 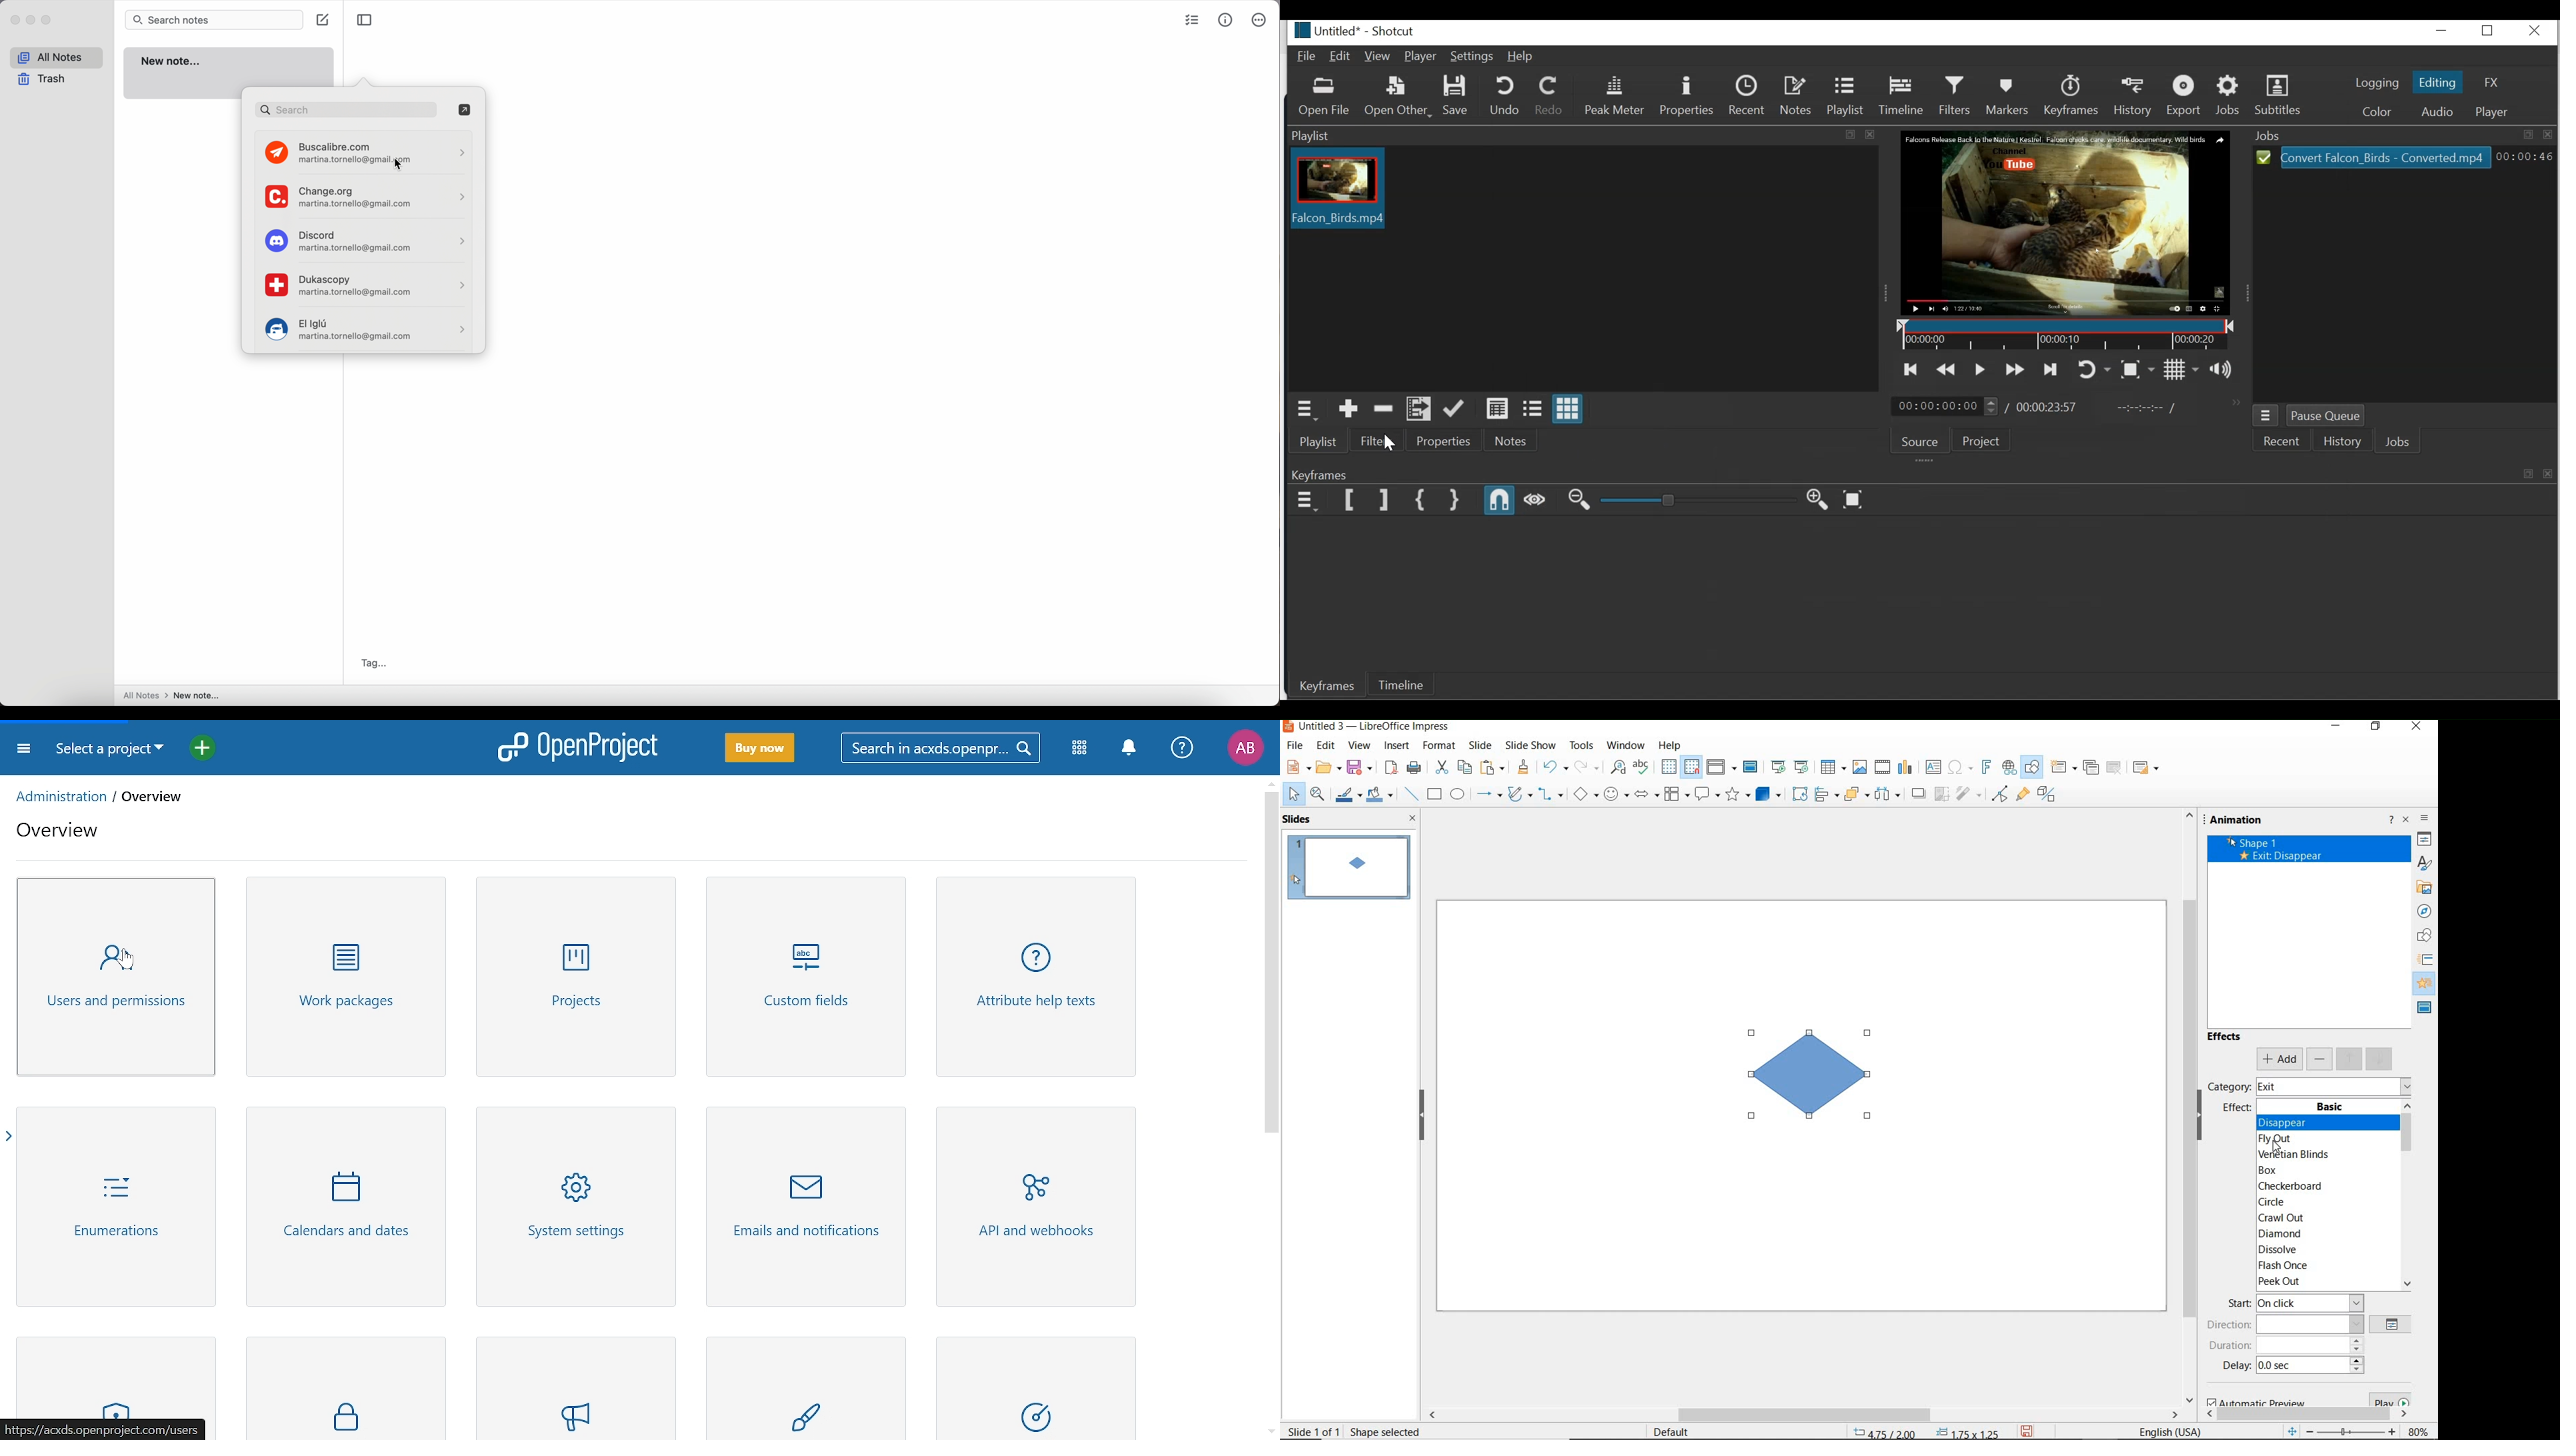 I want to click on Playlist, so click(x=1318, y=442).